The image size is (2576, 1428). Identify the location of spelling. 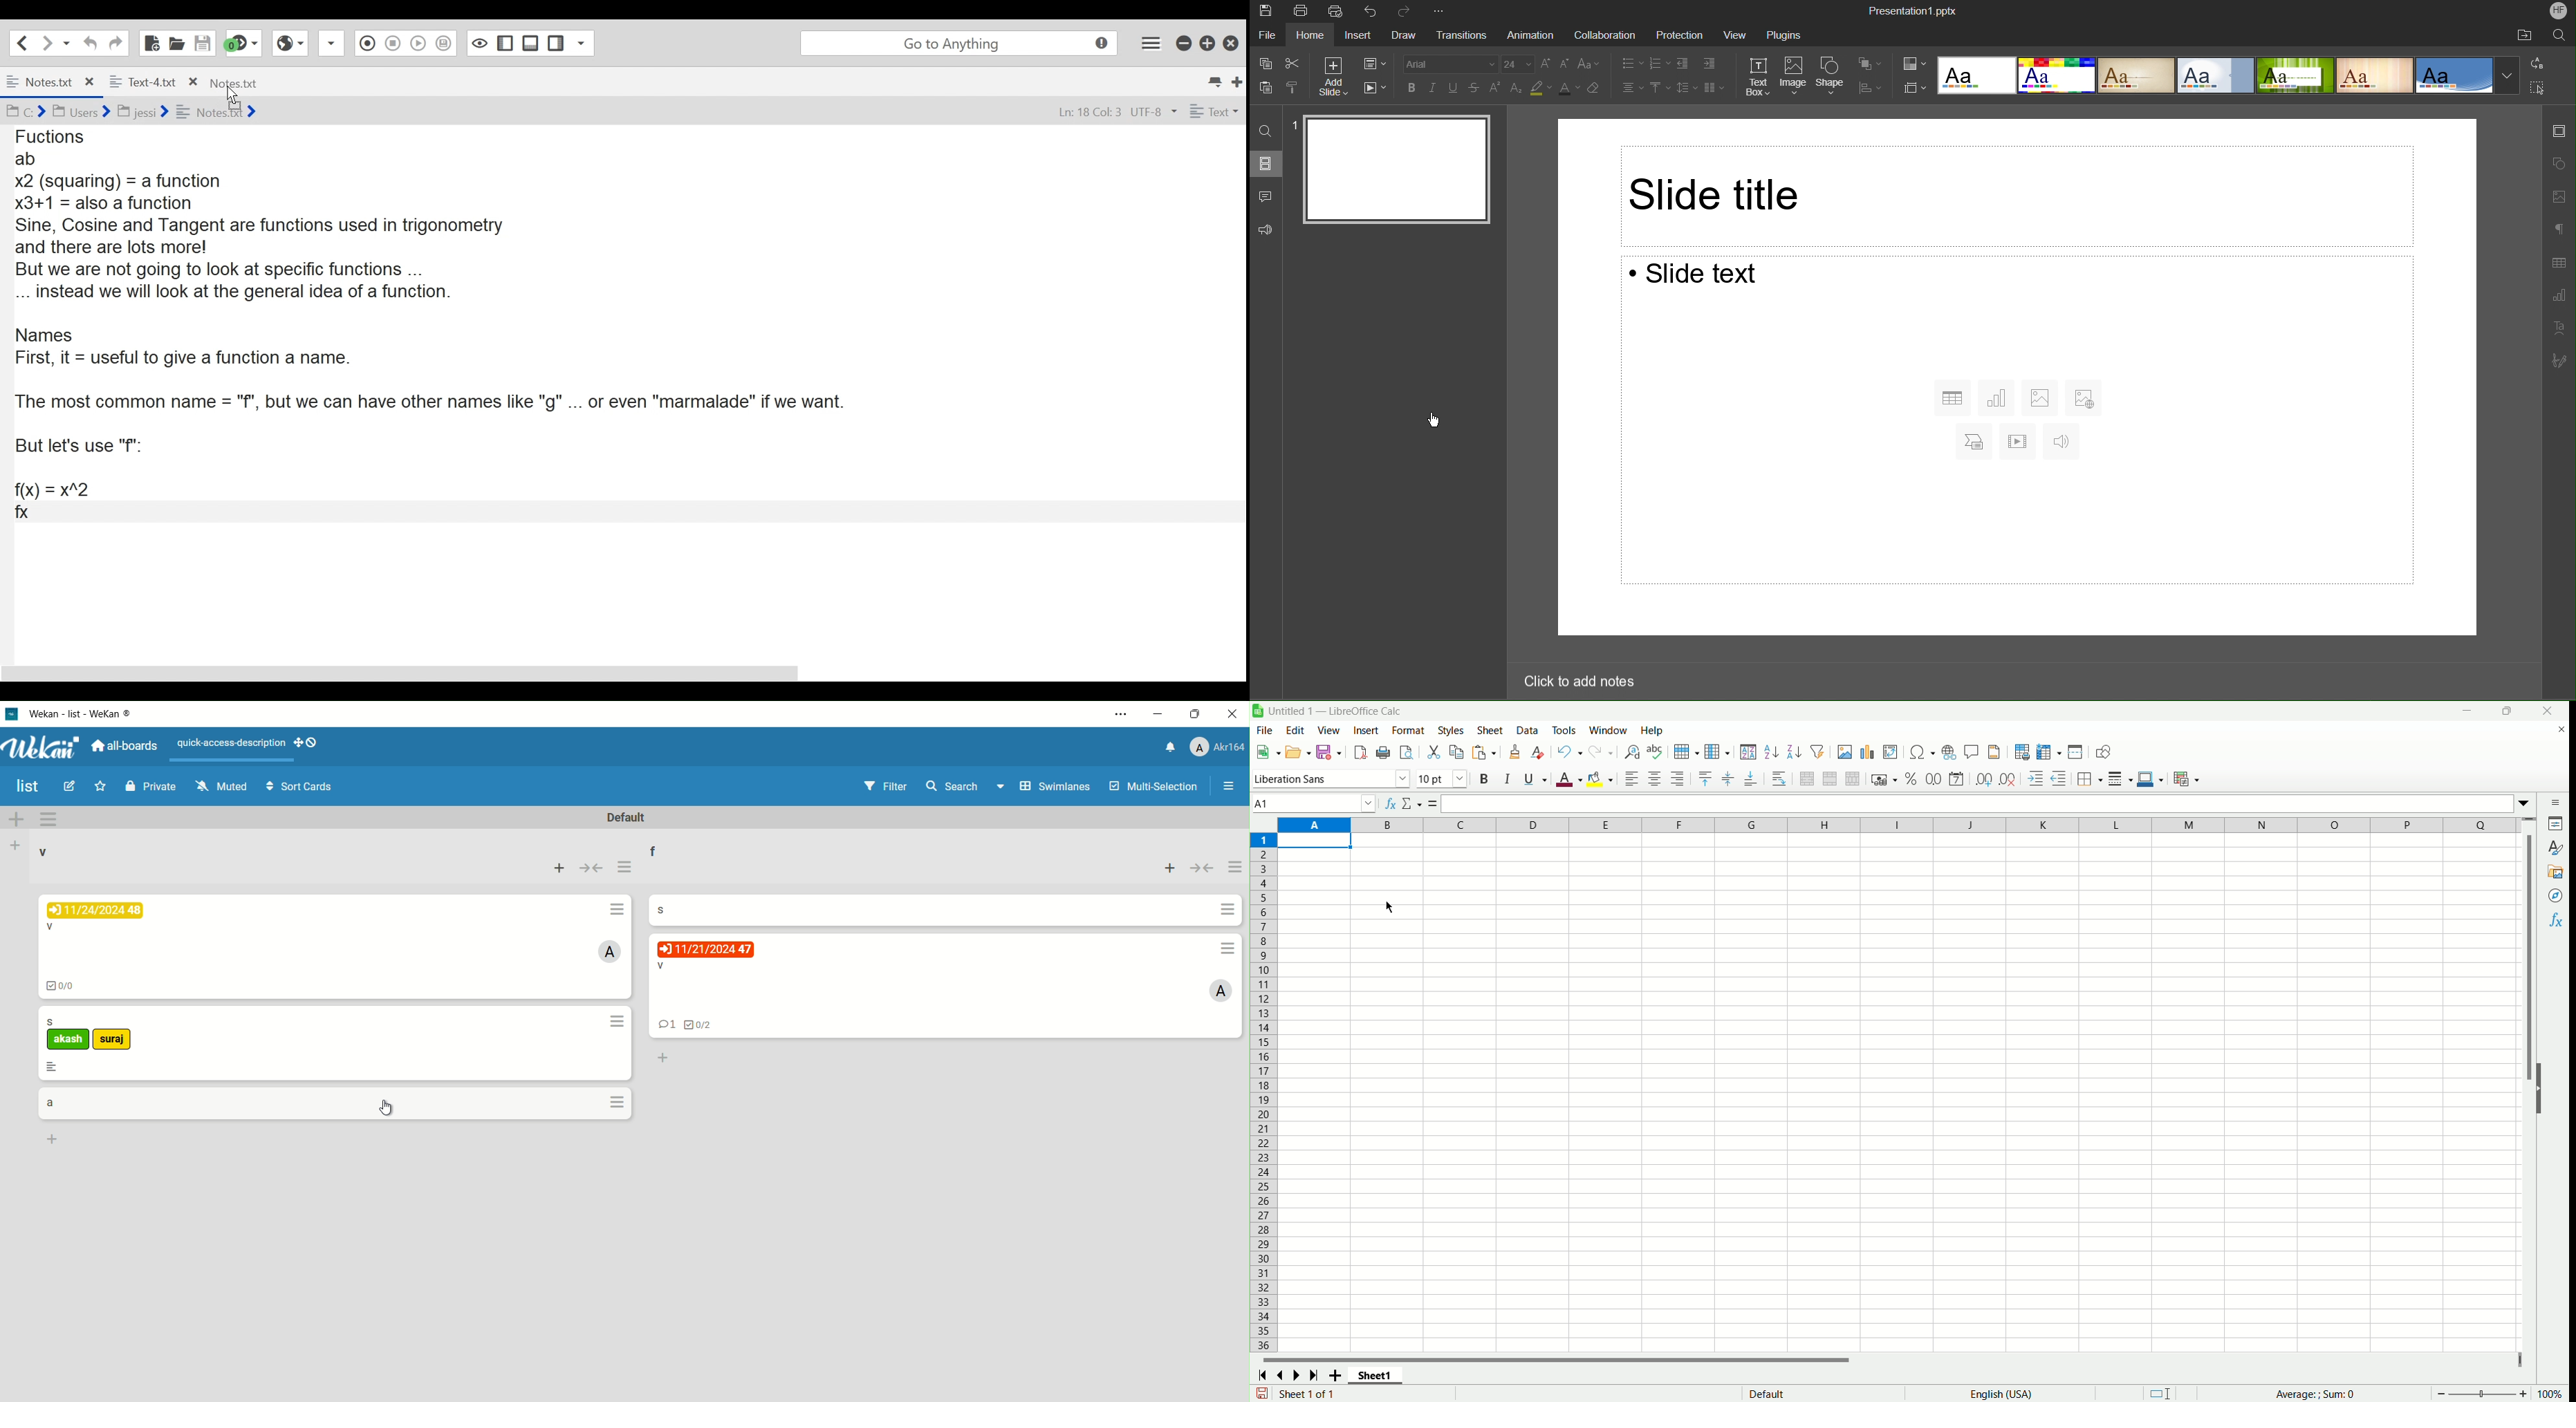
(1655, 752).